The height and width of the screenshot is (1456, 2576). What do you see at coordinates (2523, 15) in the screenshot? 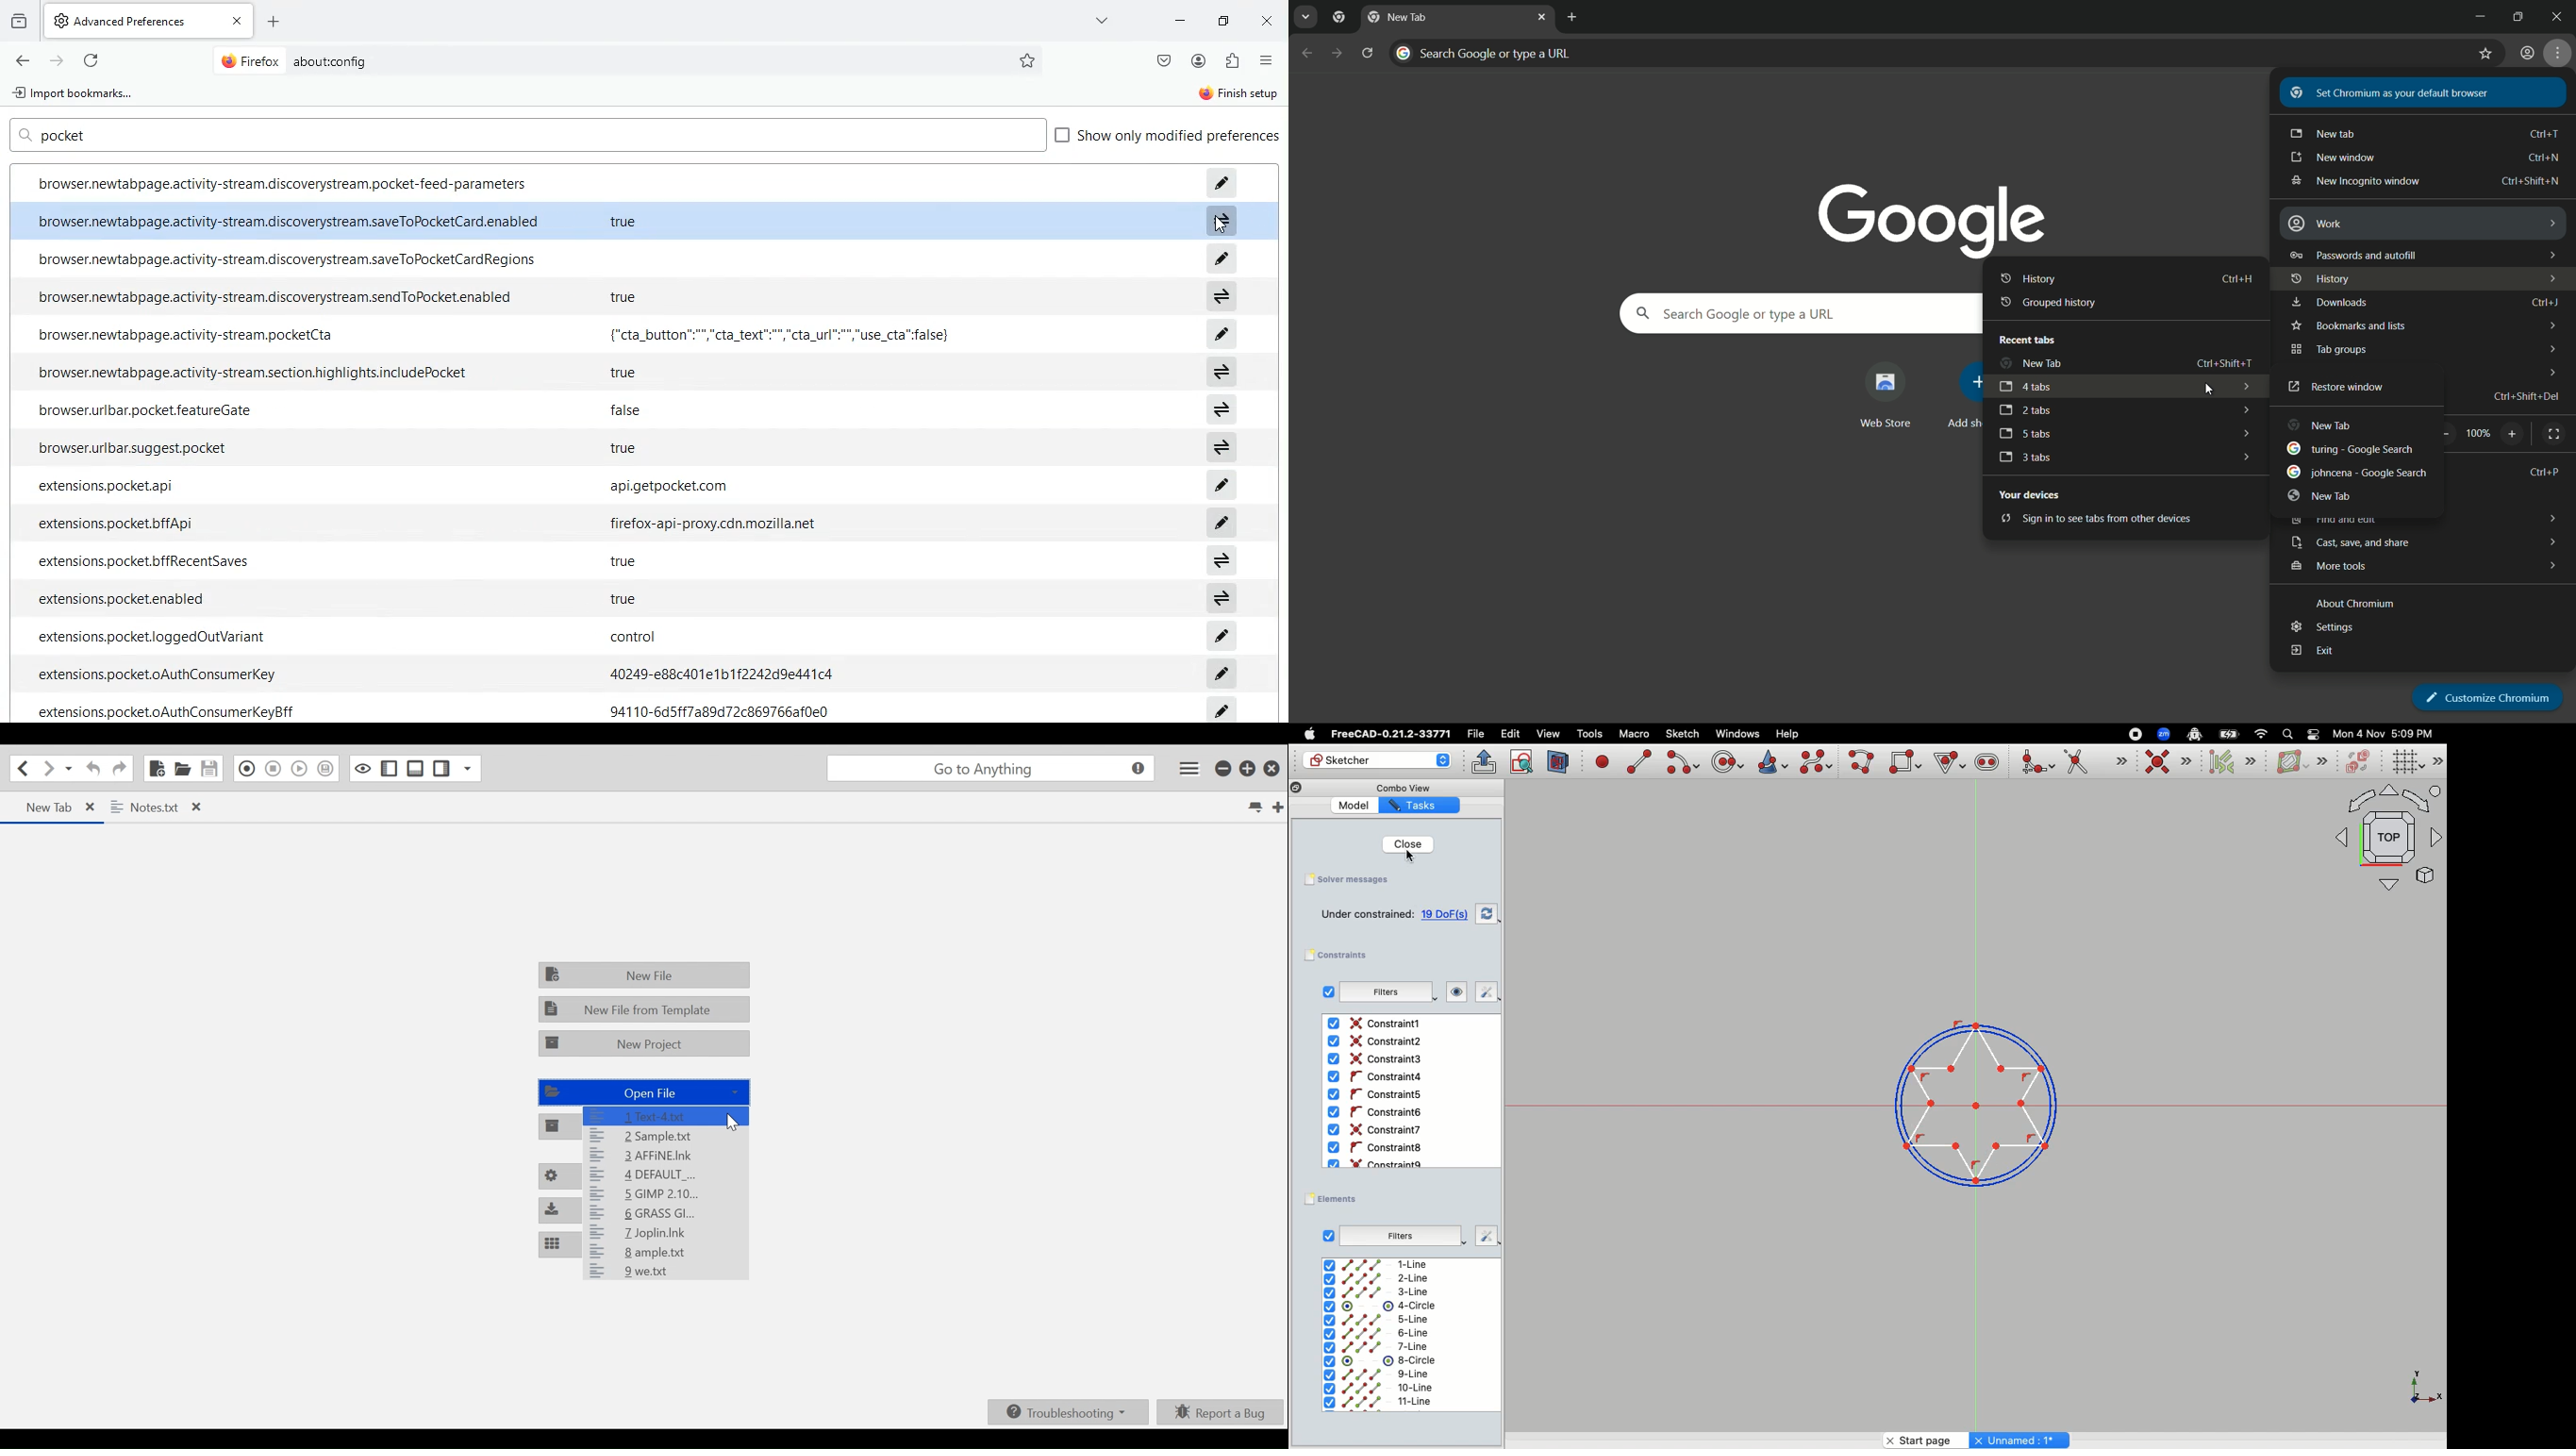
I see `maximize or restore` at bounding box center [2523, 15].